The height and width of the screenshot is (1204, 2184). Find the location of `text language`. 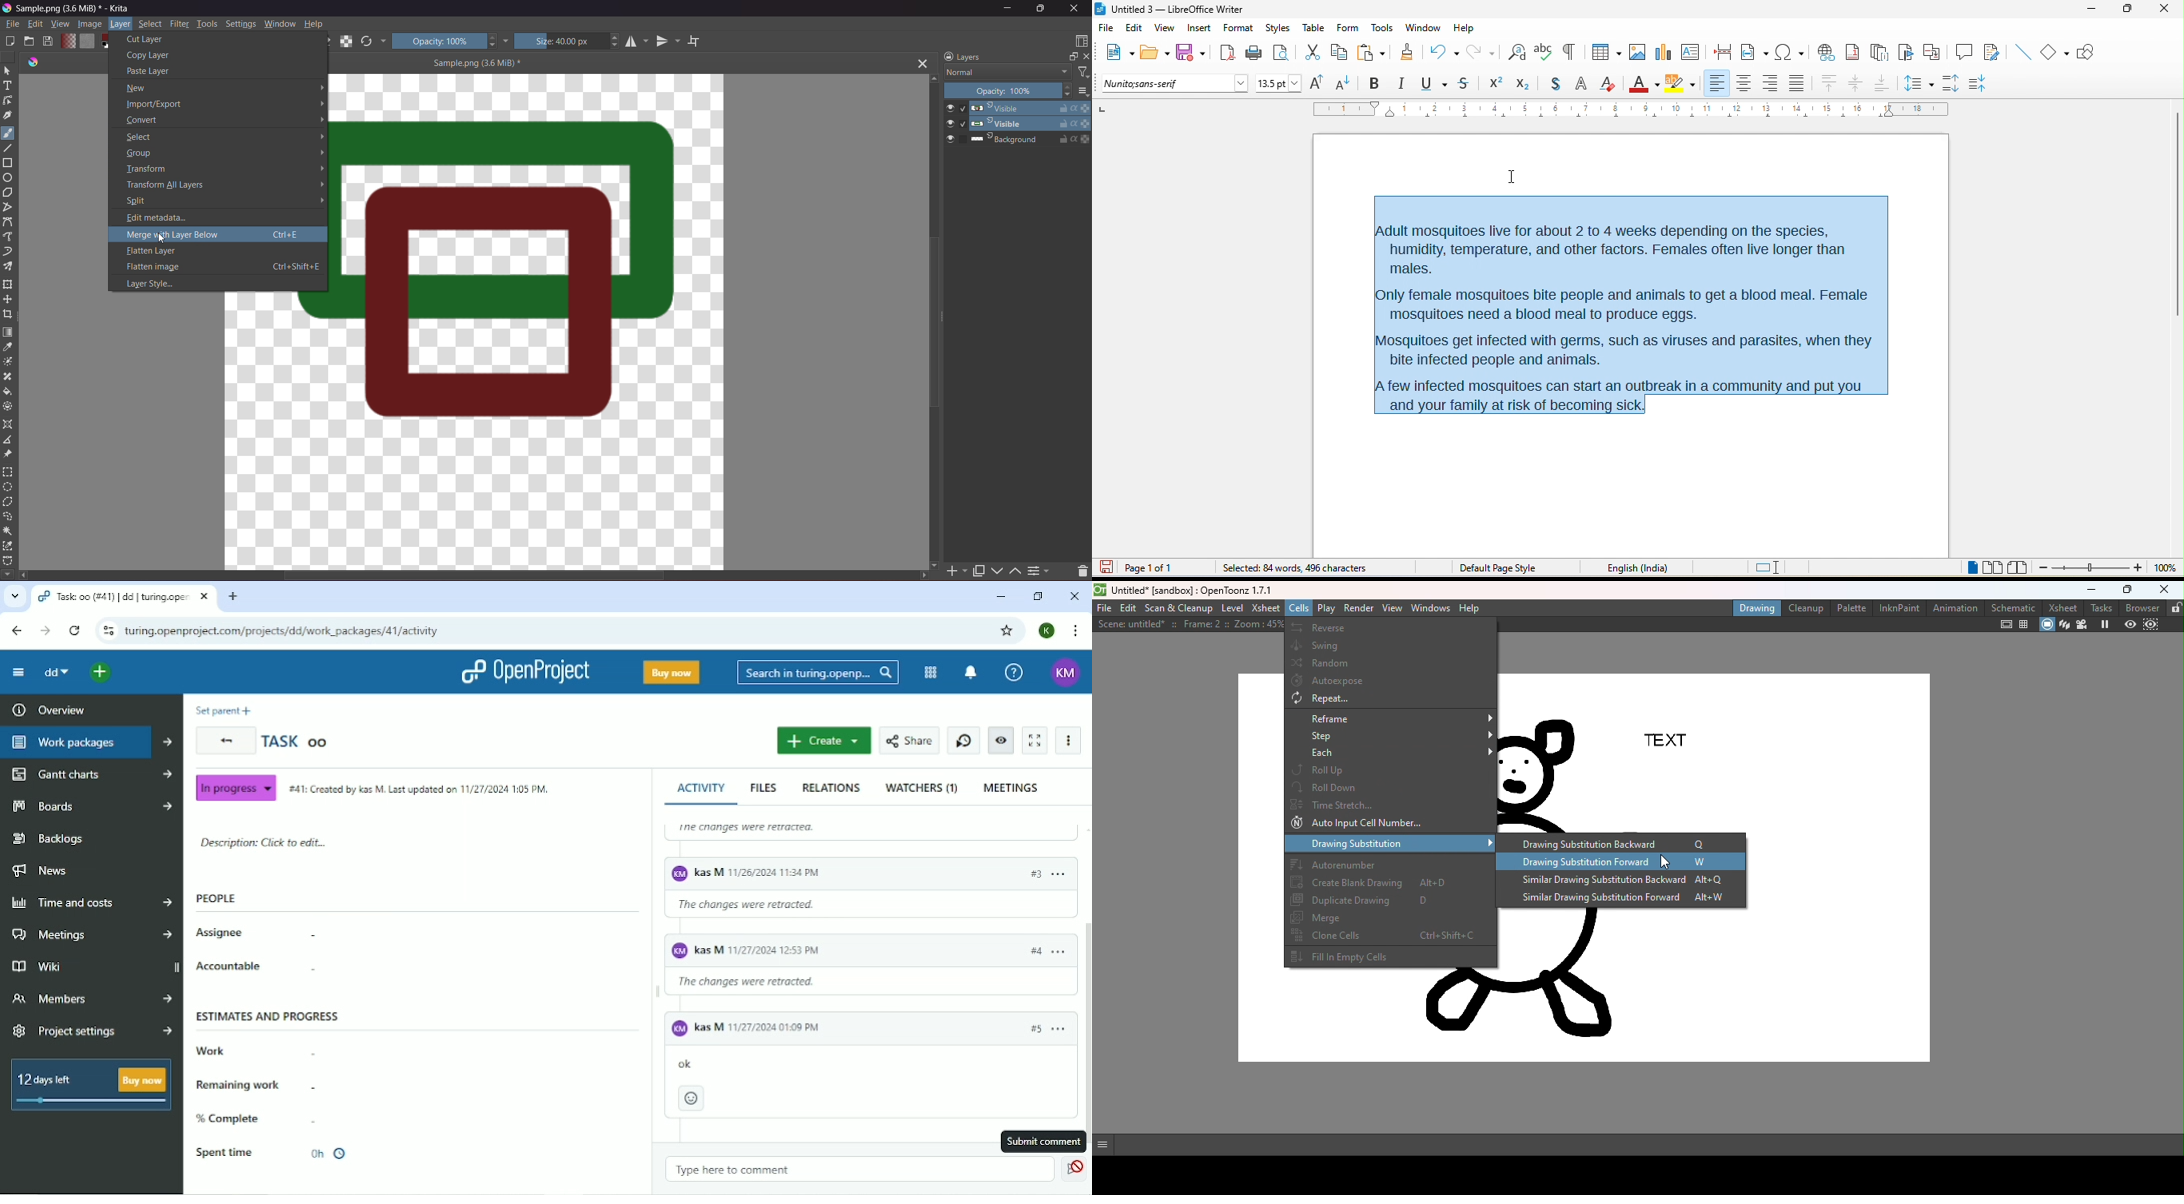

text language is located at coordinates (1660, 568).